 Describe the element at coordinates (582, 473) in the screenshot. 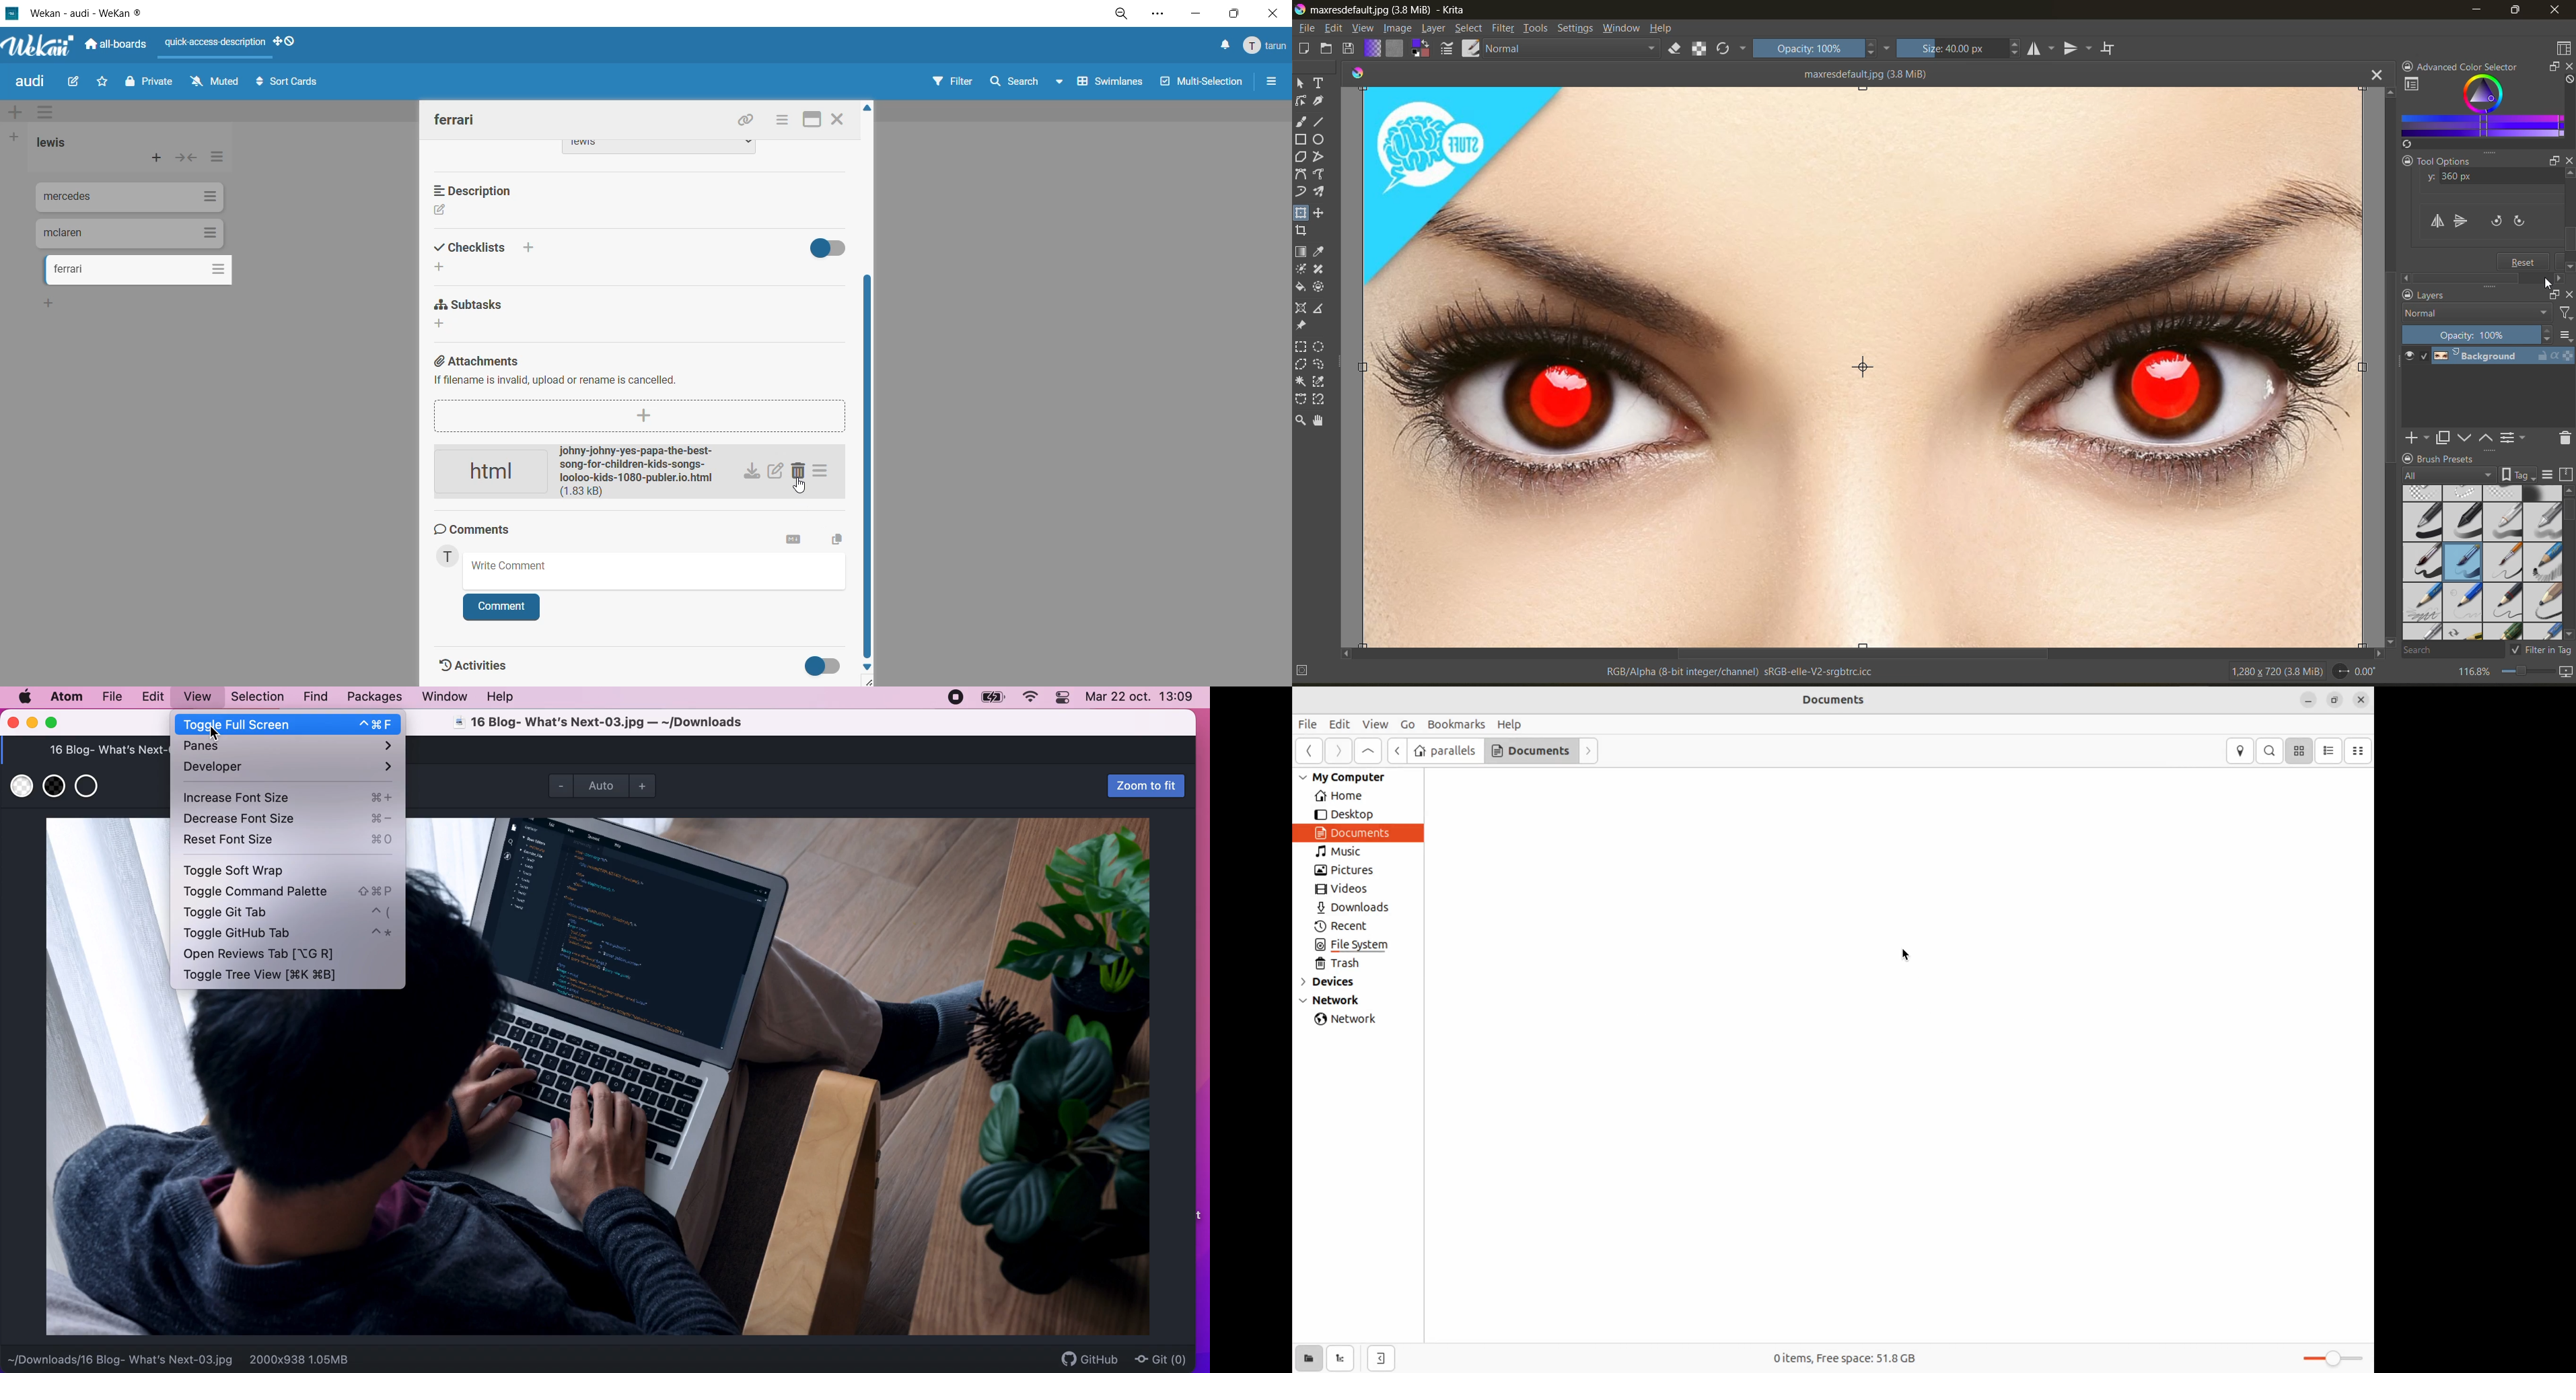

I see `attachment` at that location.